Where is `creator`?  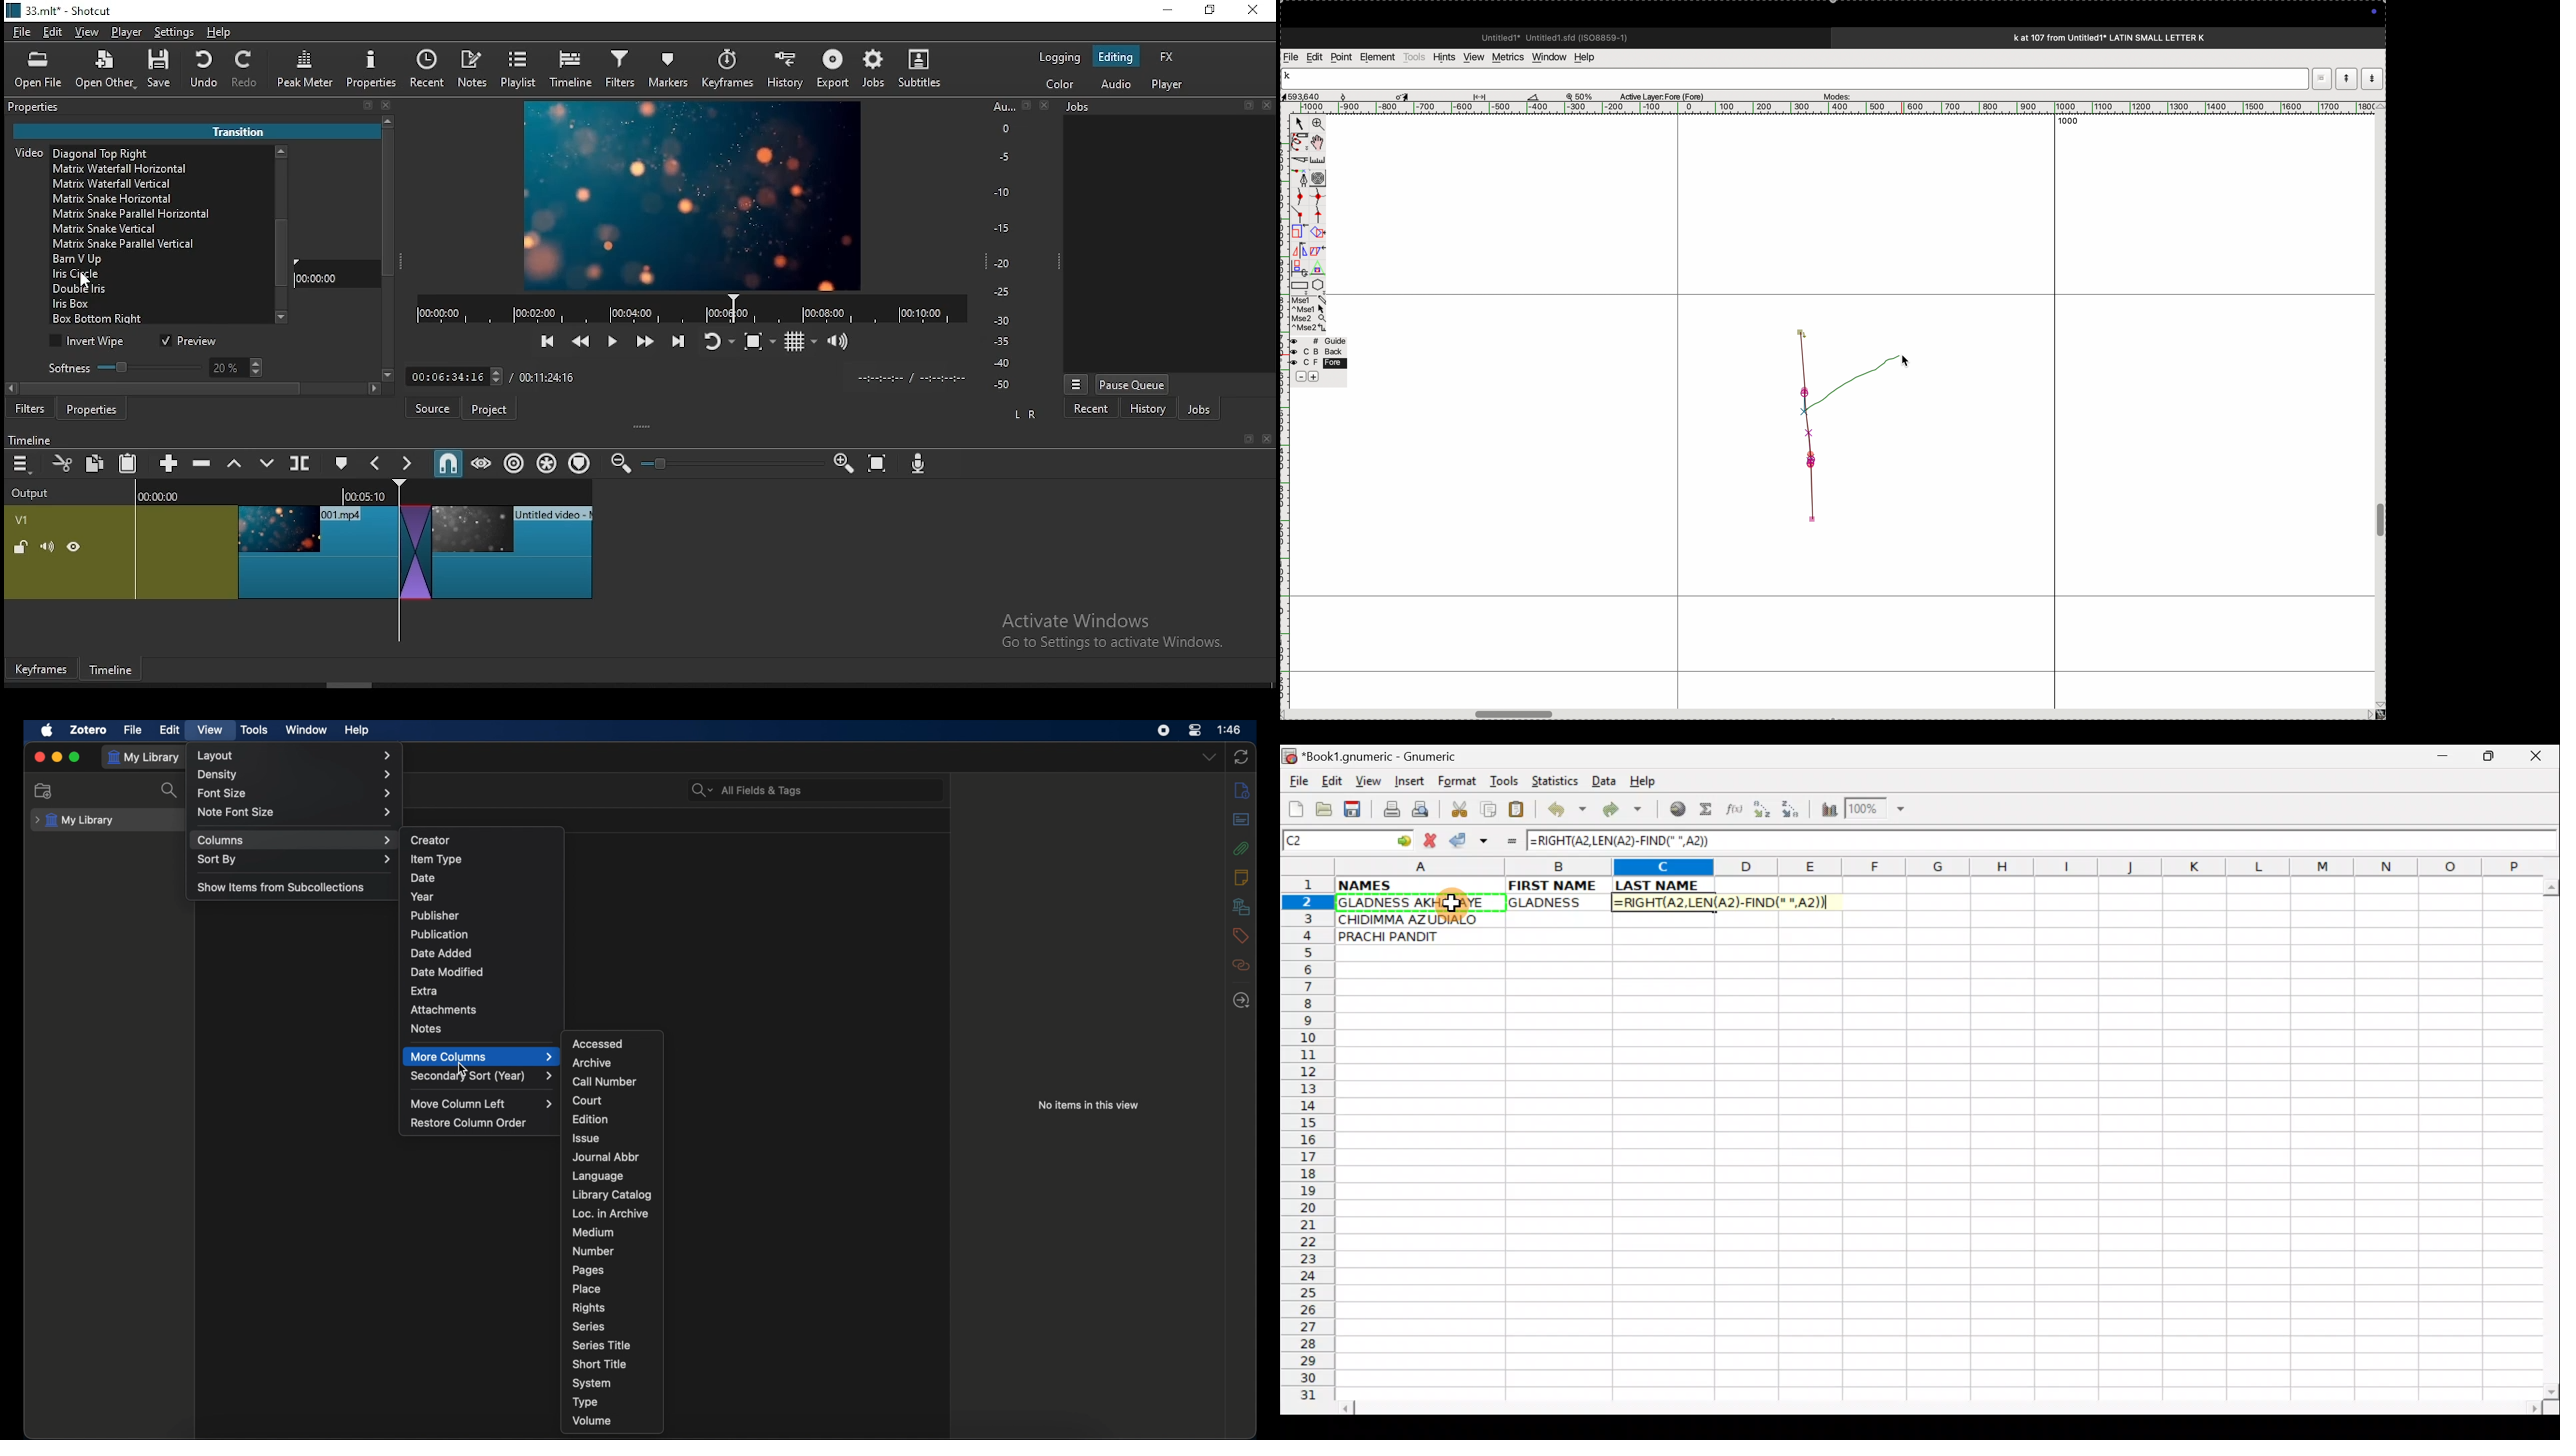 creator is located at coordinates (431, 839).